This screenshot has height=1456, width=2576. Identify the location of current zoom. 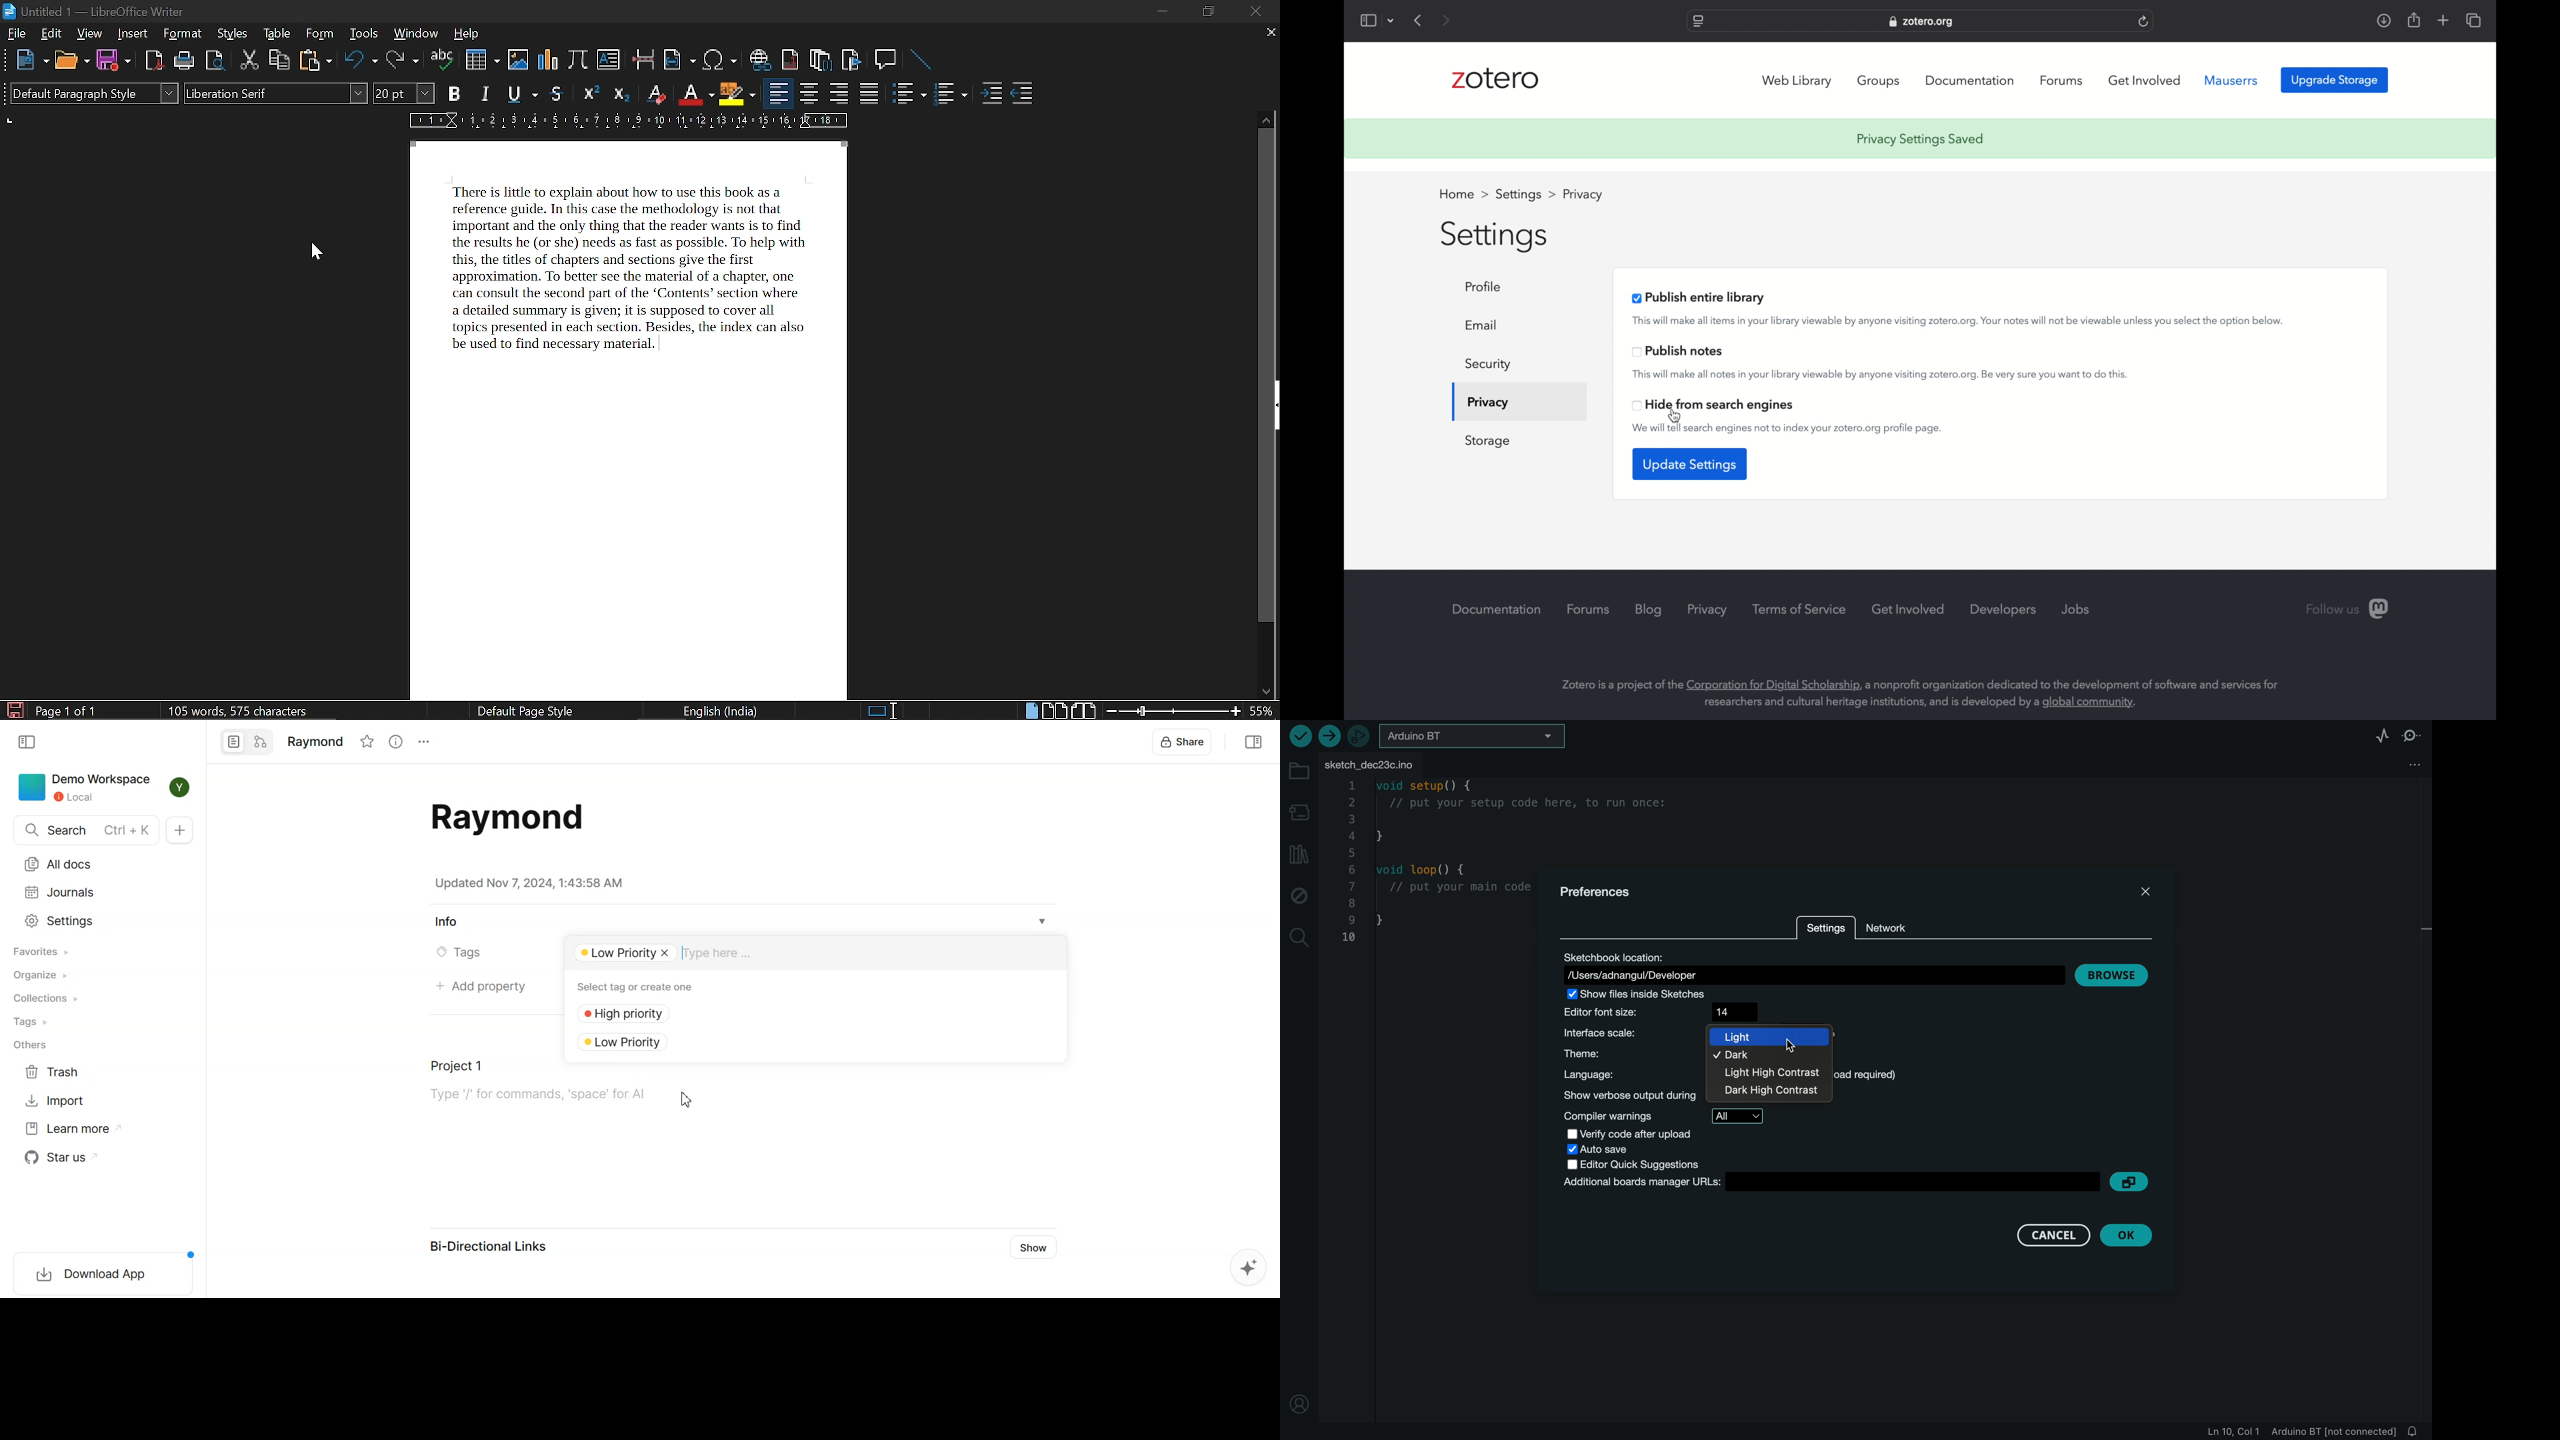
(1264, 710).